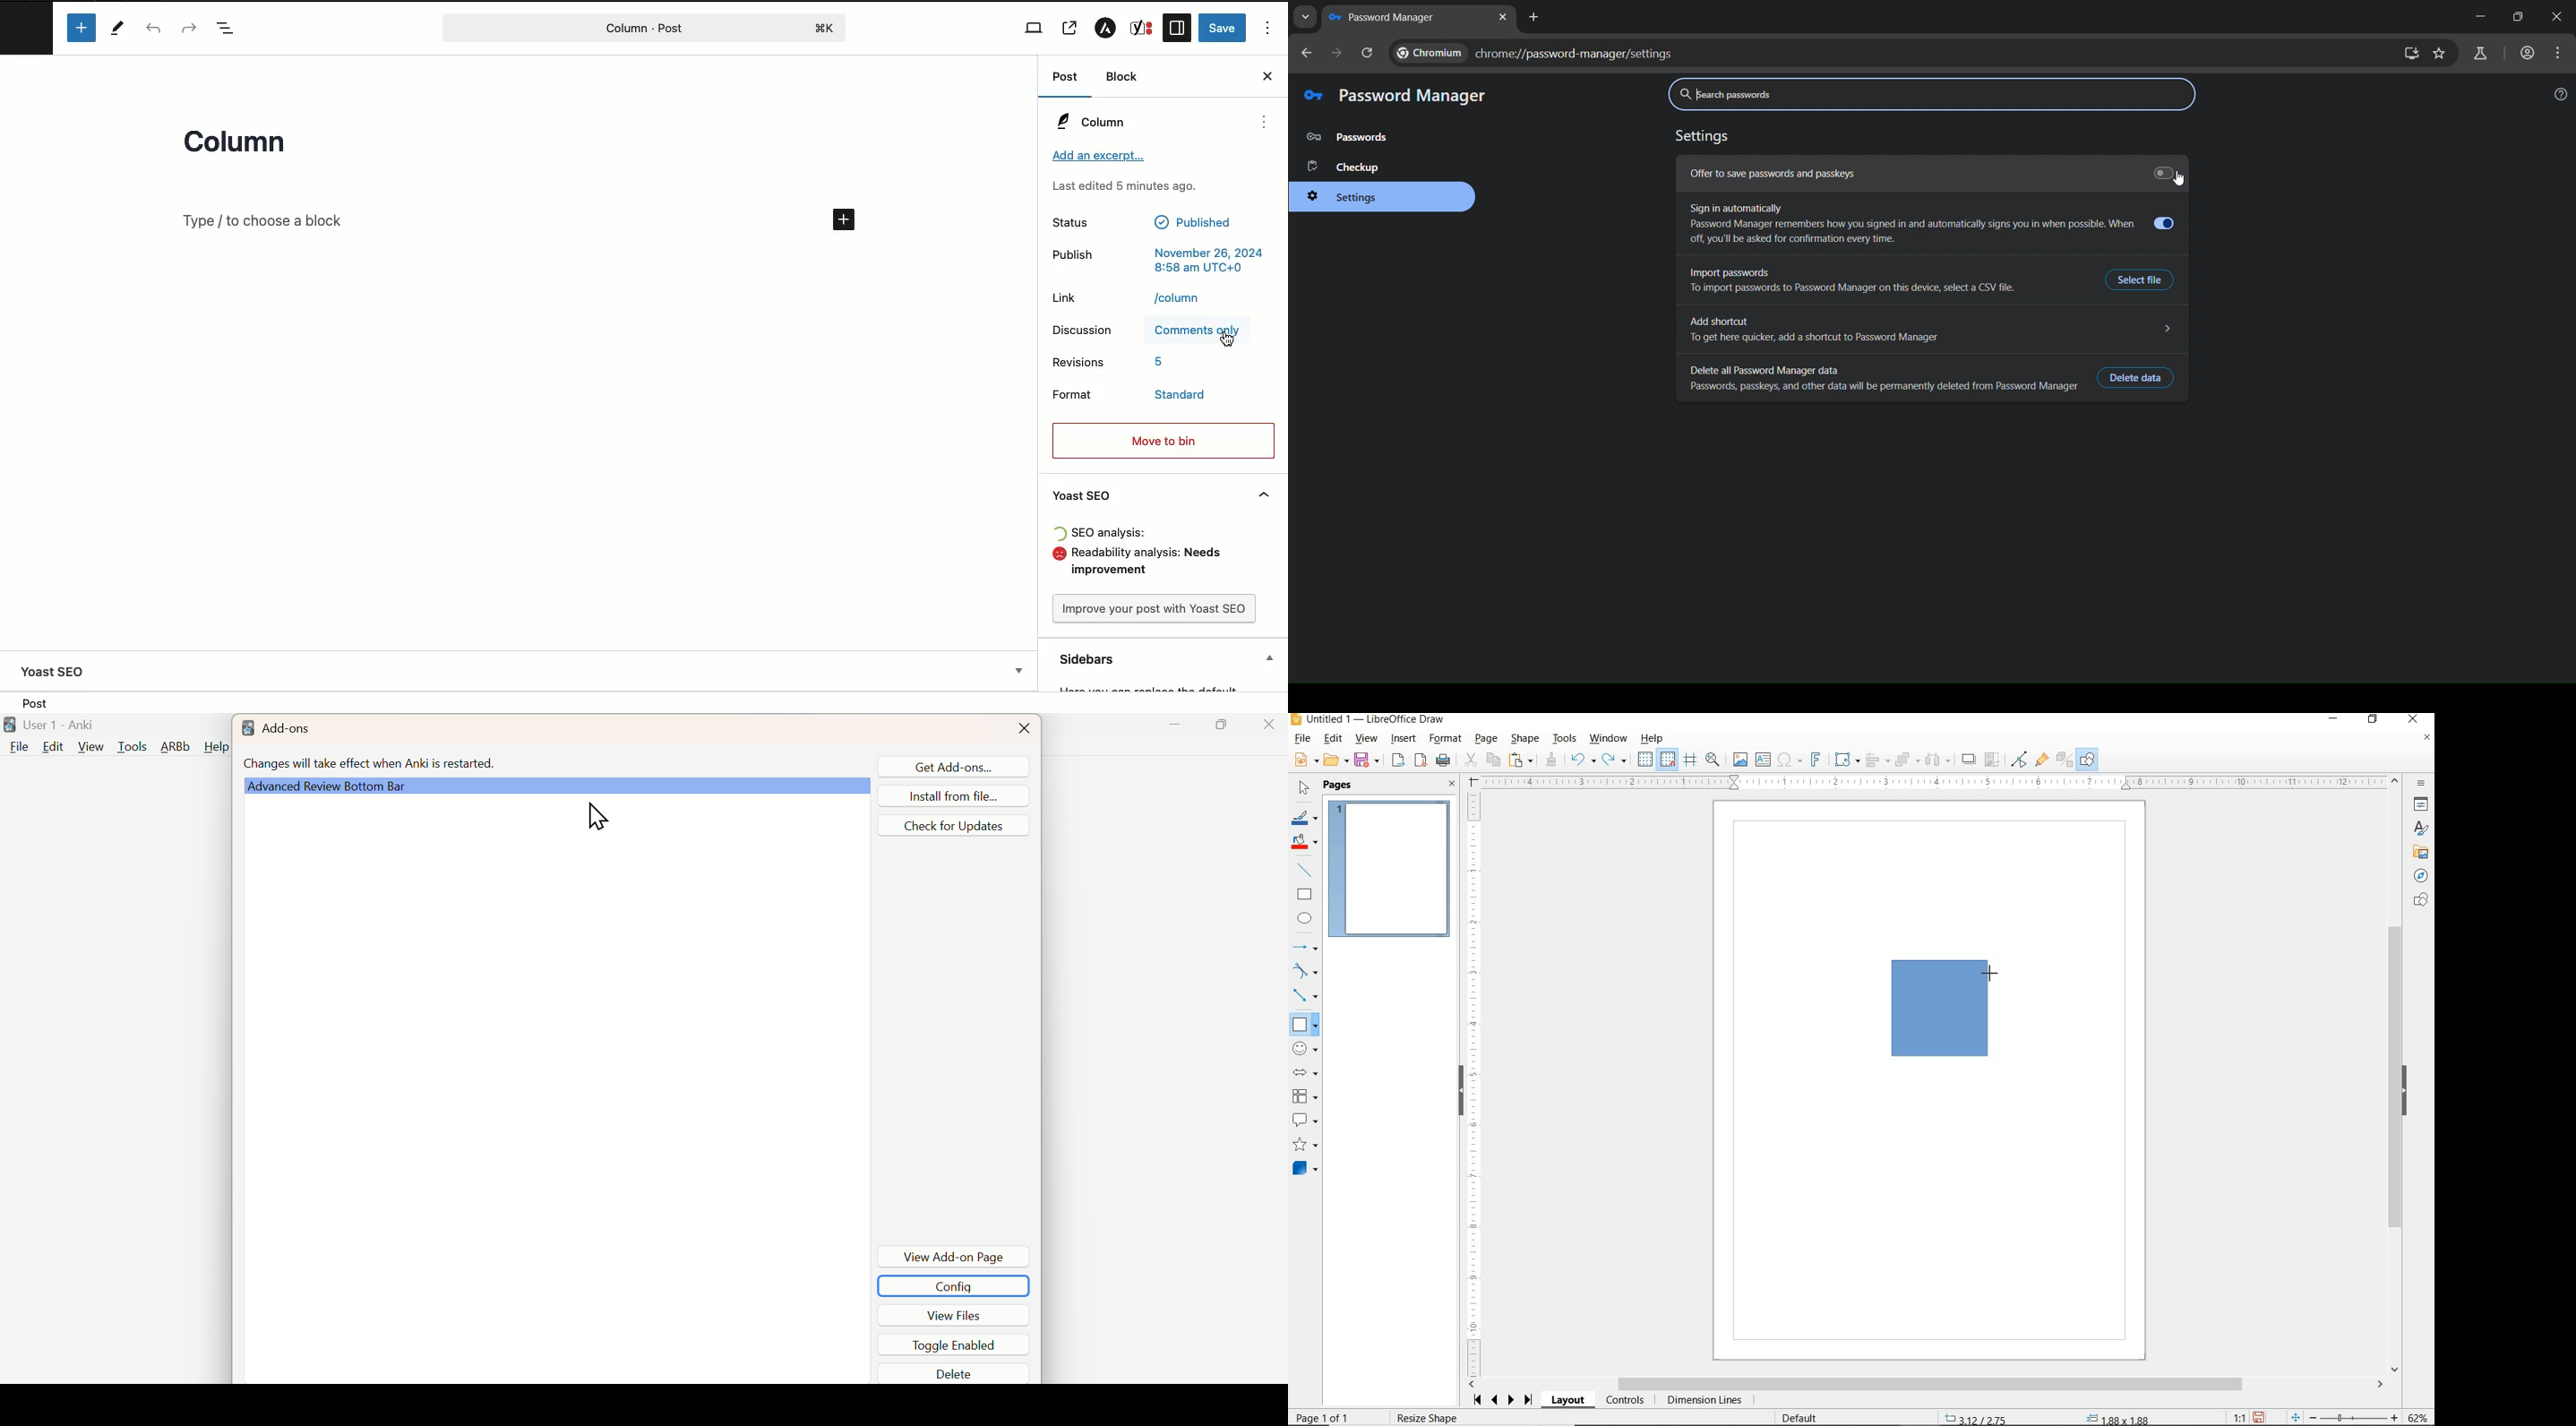 The height and width of the screenshot is (1428, 2576). Describe the element at coordinates (2346, 1415) in the screenshot. I see `ZOOM OUT OR ZOOM IN` at that location.